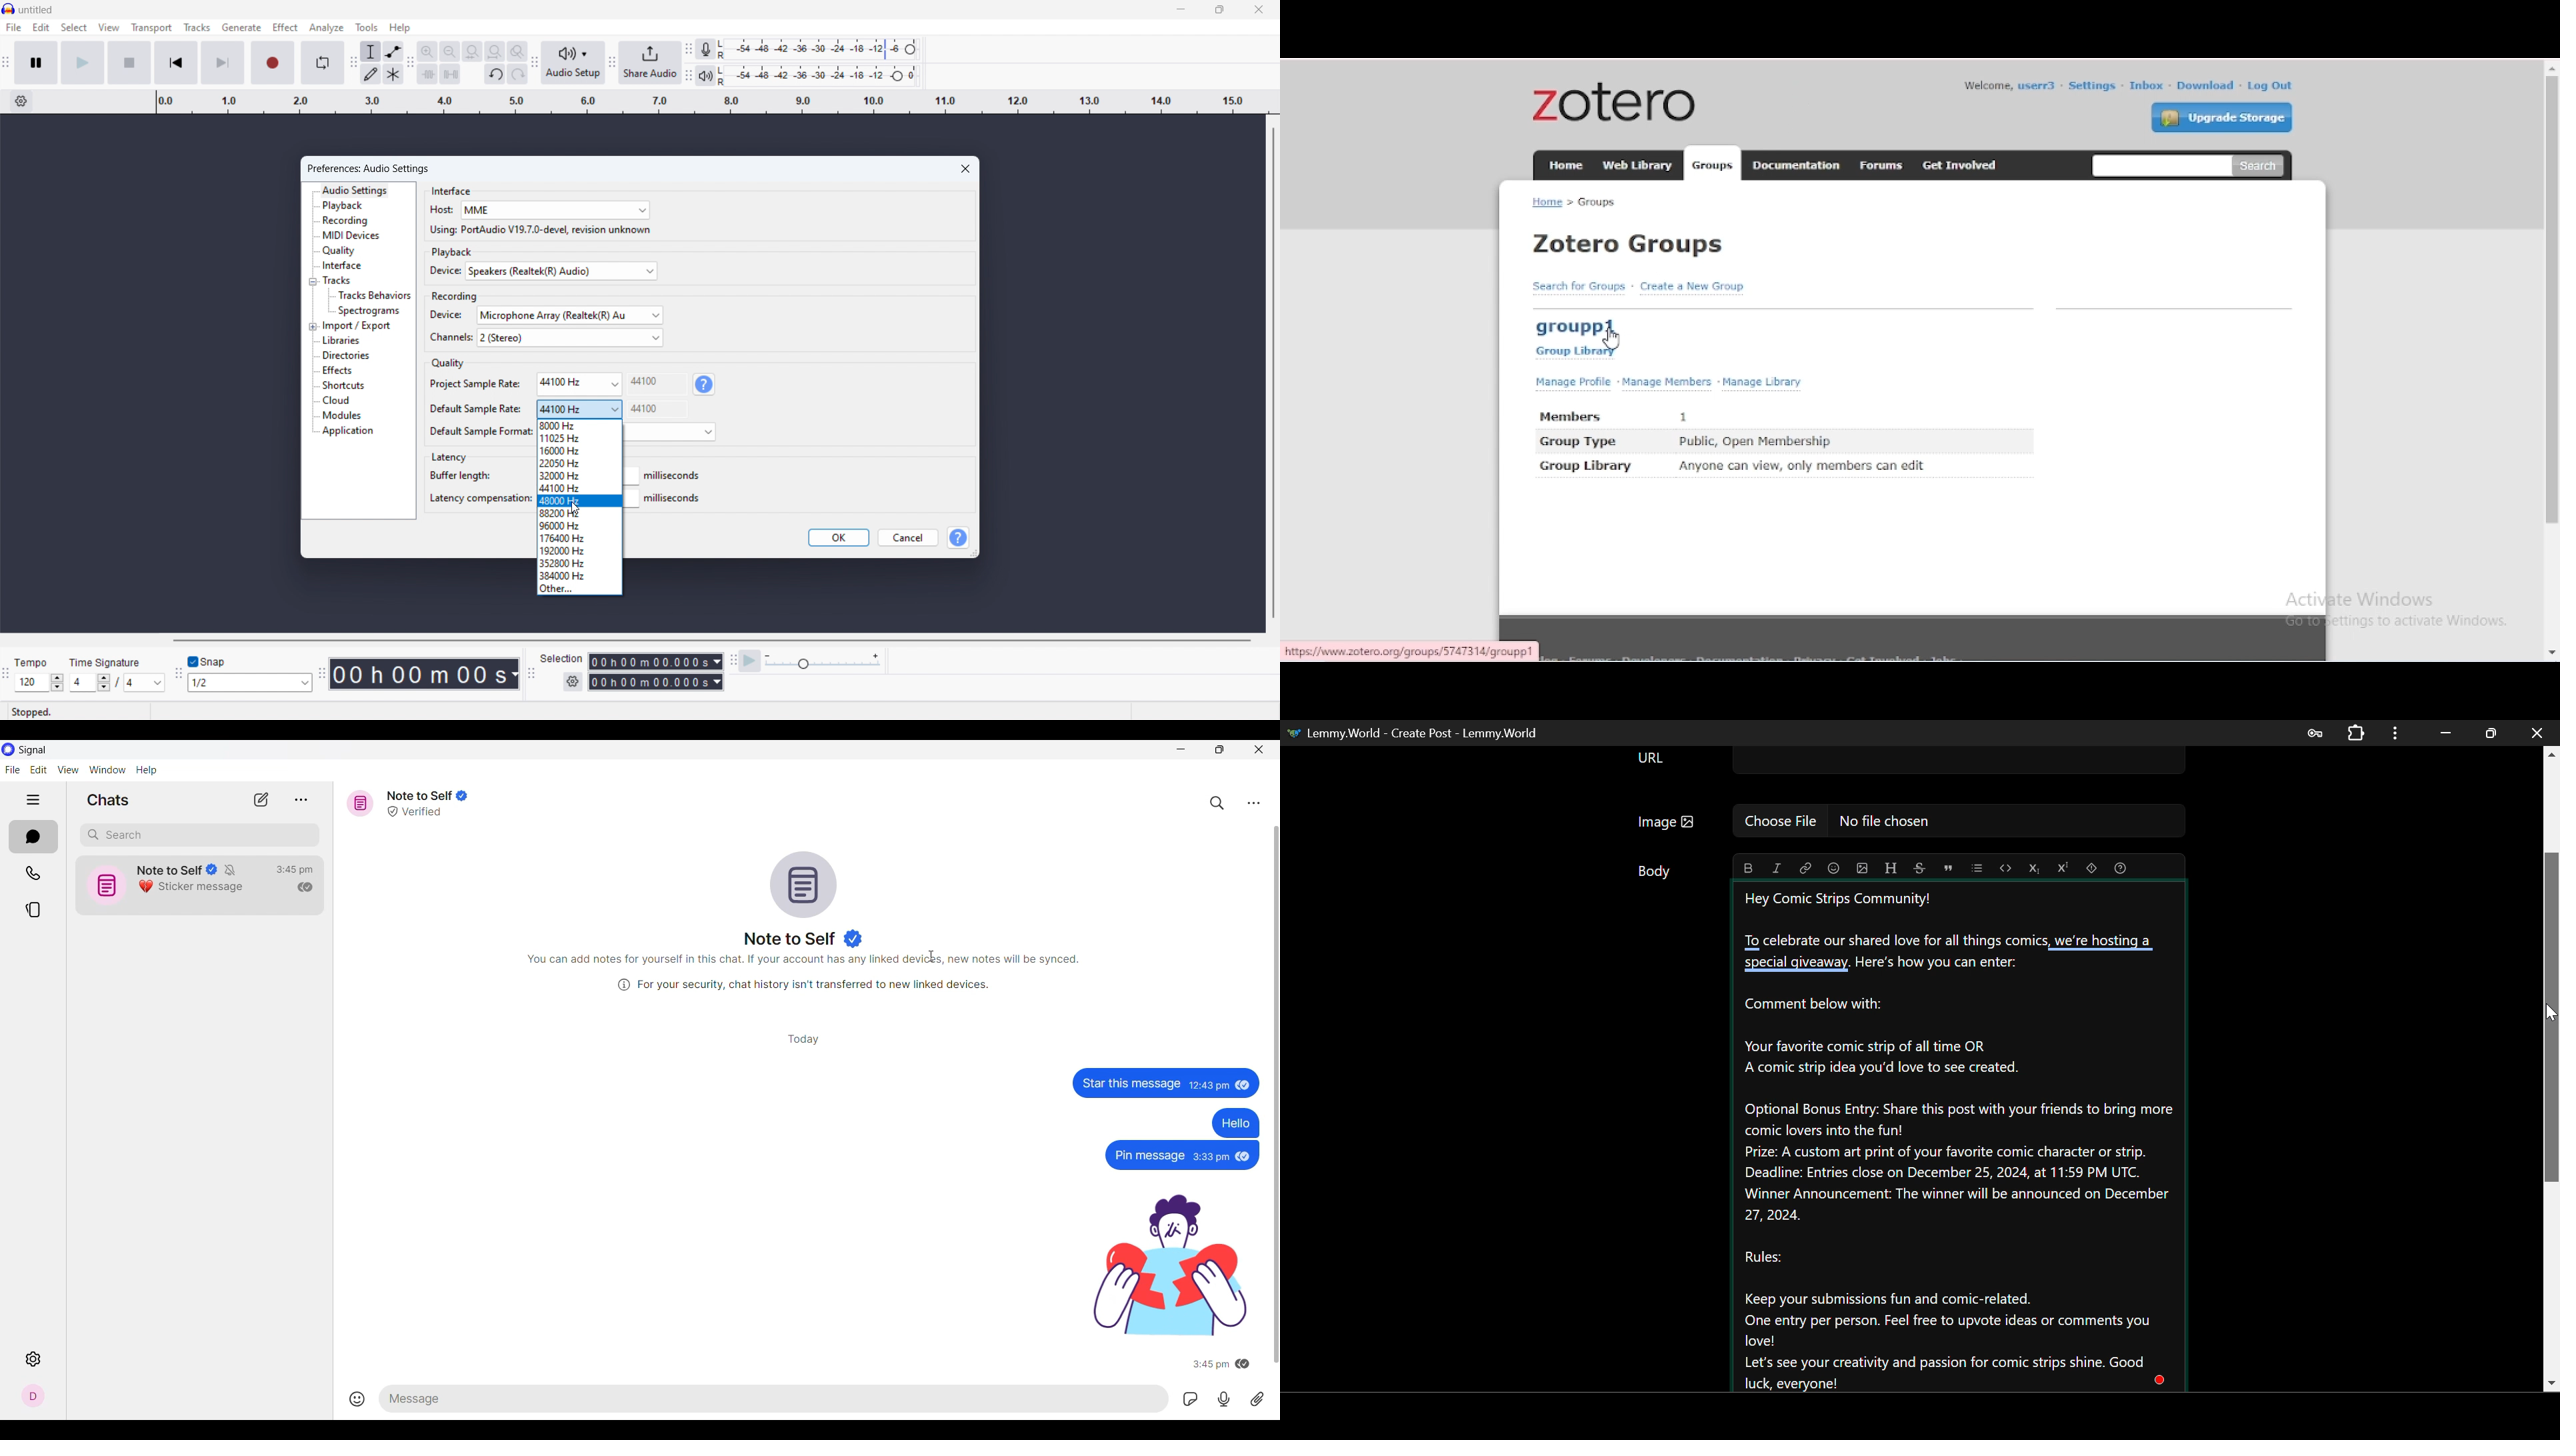 This screenshot has width=2576, height=1456. Describe the element at coordinates (967, 168) in the screenshot. I see `close` at that location.